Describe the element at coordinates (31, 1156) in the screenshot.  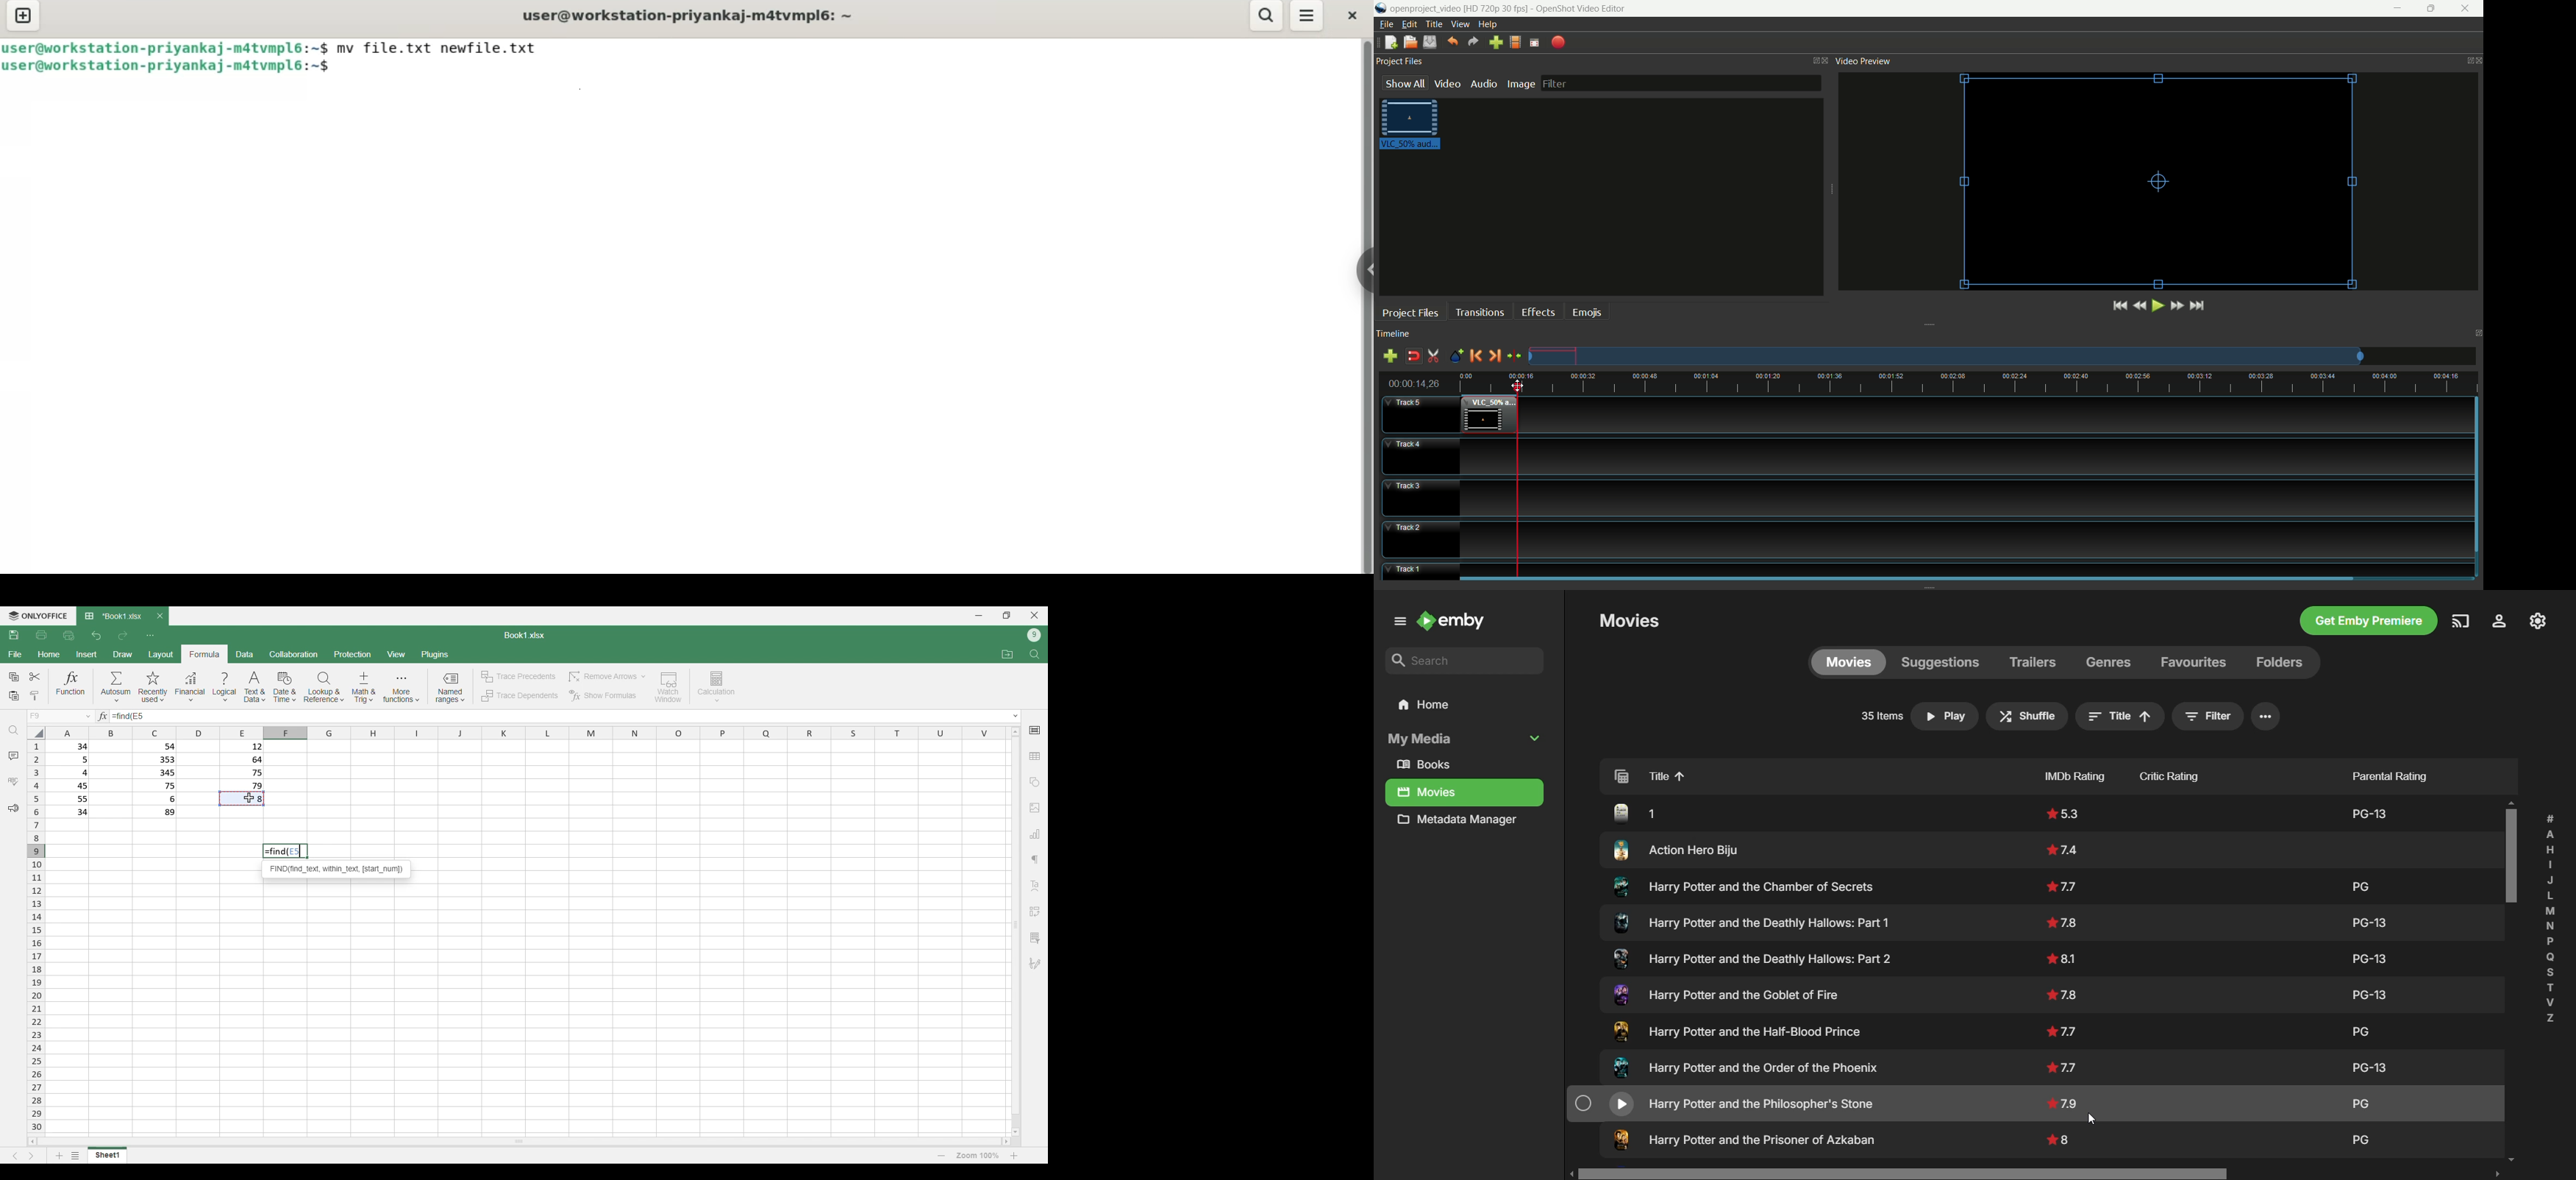
I see `Next` at that location.